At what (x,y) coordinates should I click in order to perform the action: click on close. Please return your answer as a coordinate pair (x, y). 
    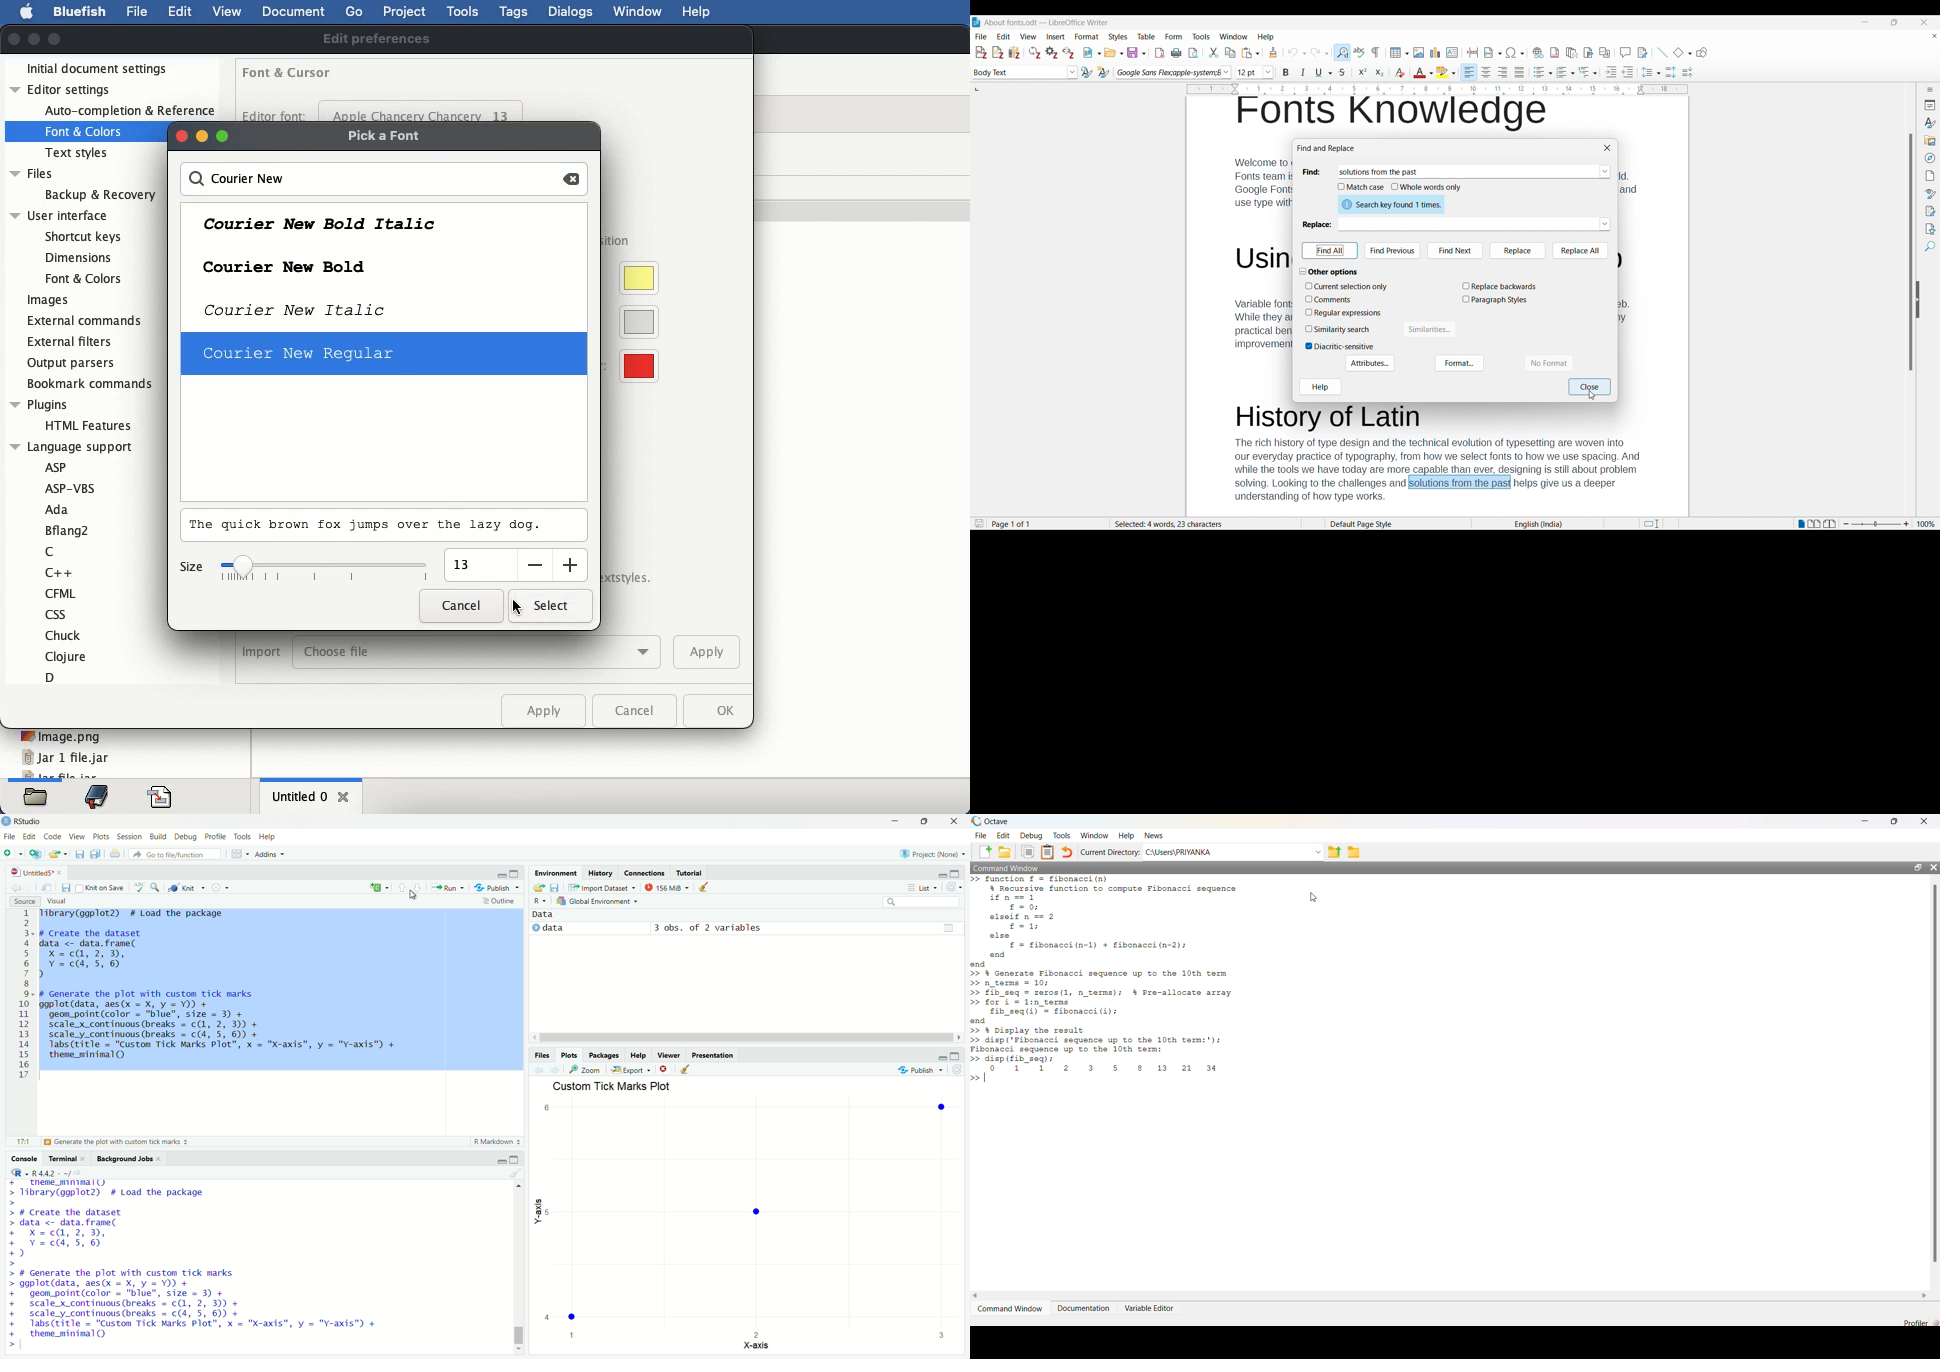
    Looking at the image, I should click on (954, 822).